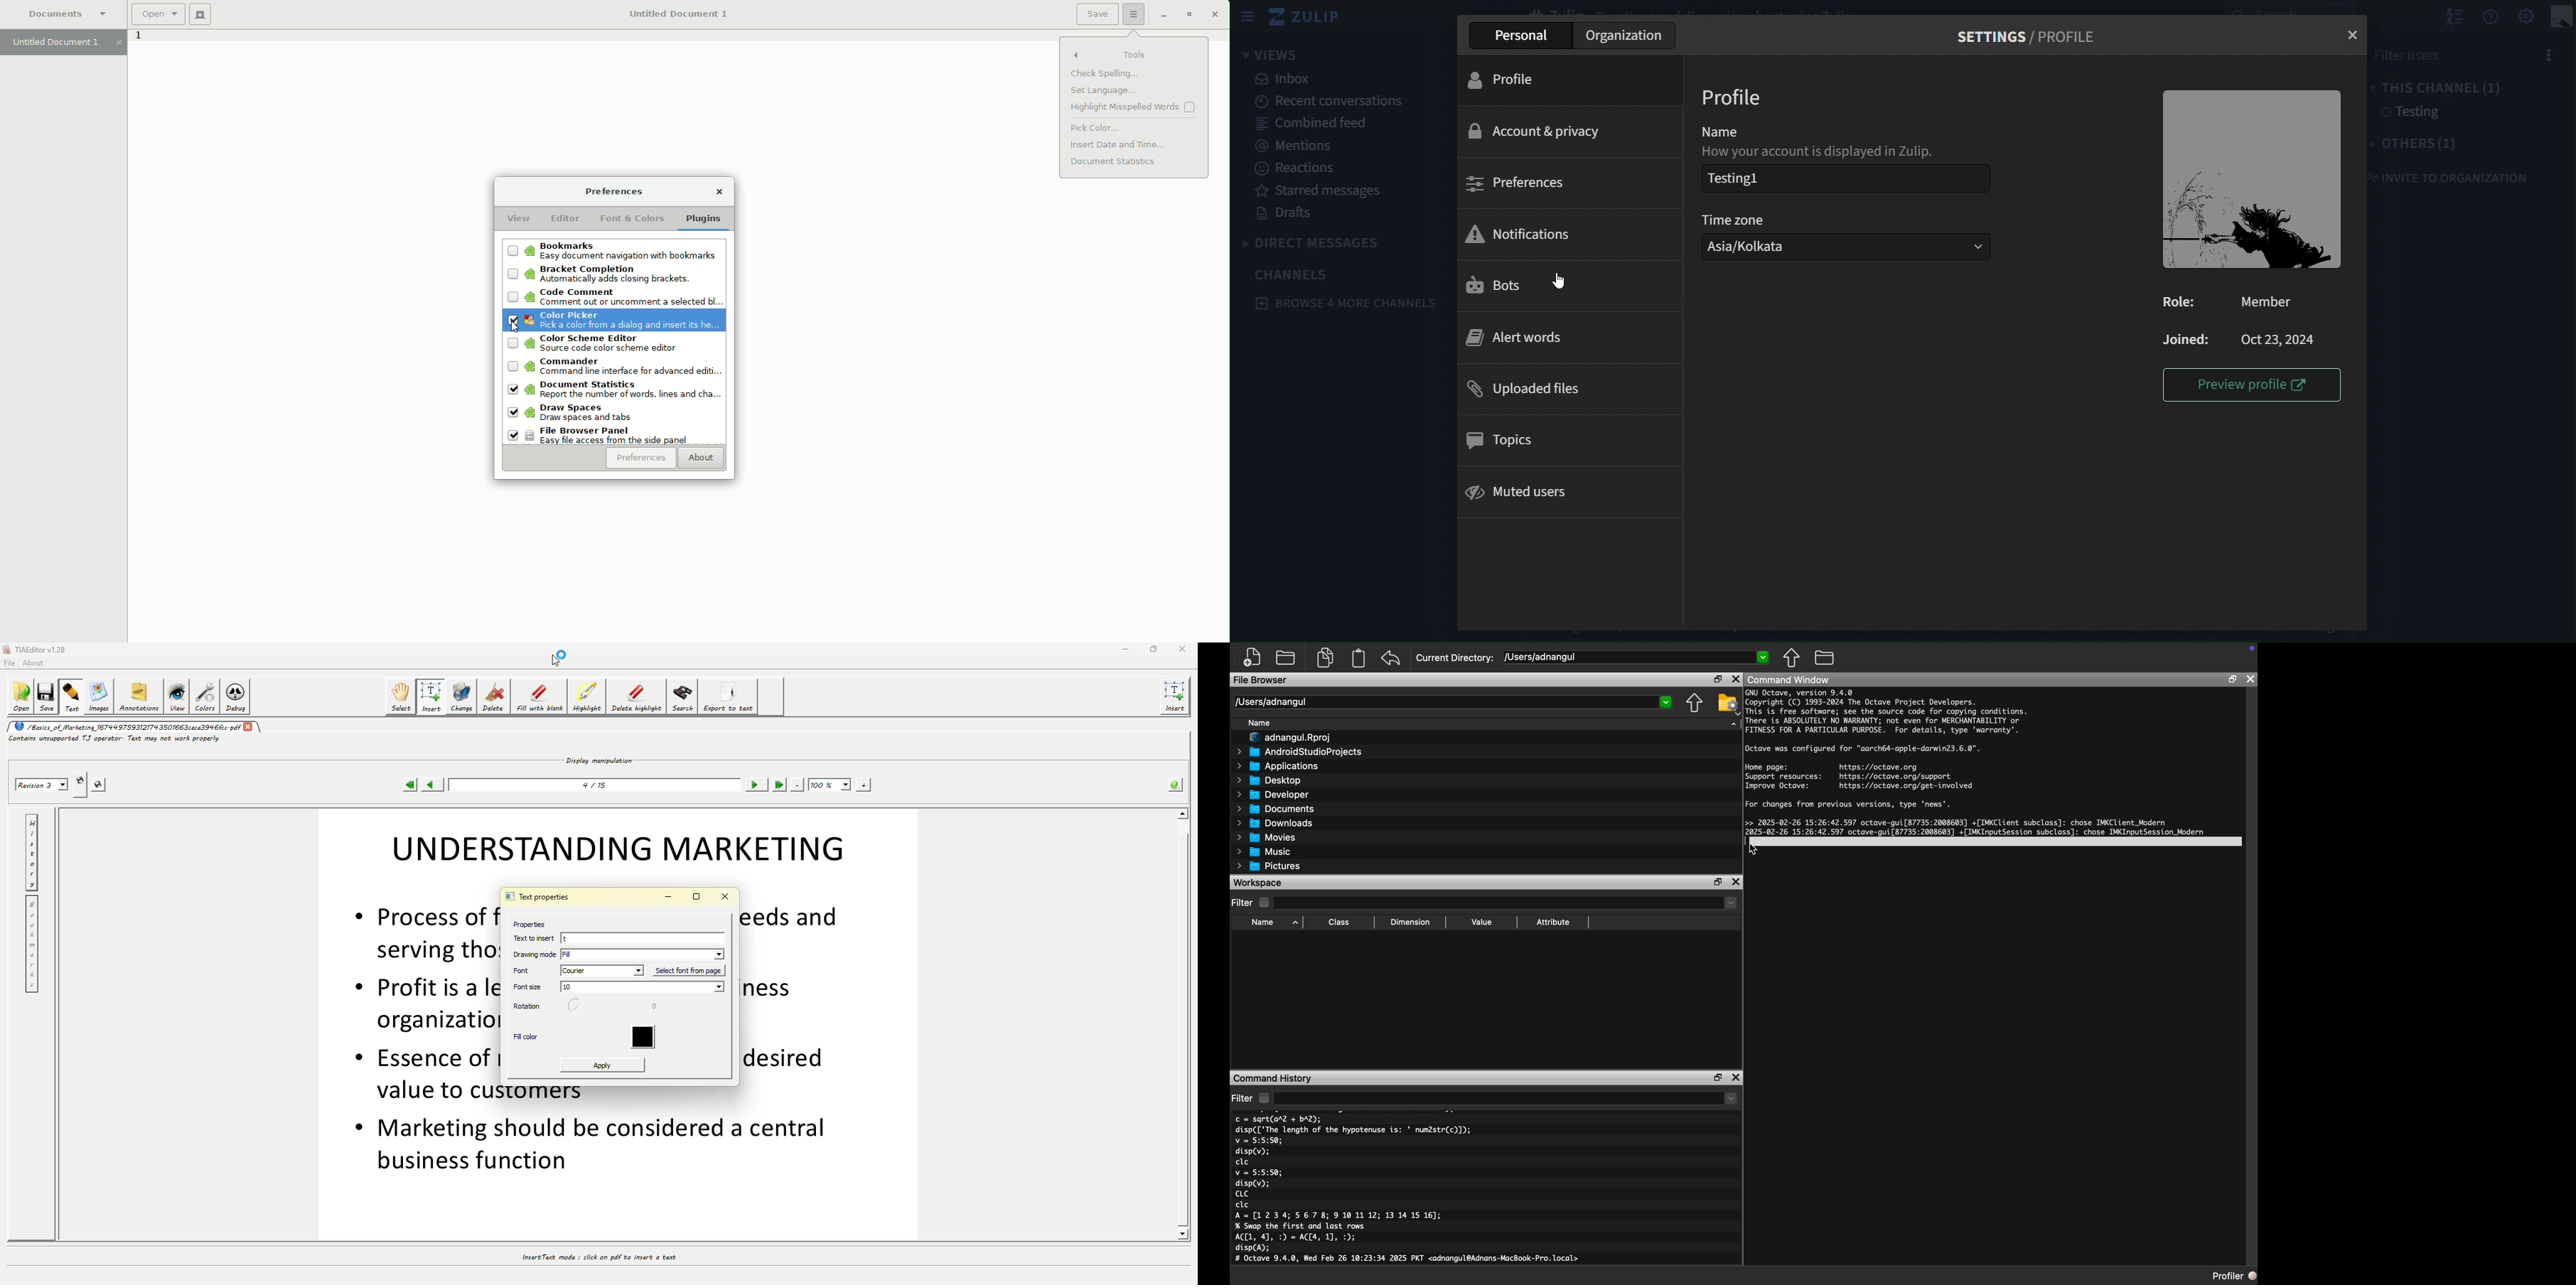  Describe the element at coordinates (1391, 658) in the screenshot. I see `Redo` at that location.